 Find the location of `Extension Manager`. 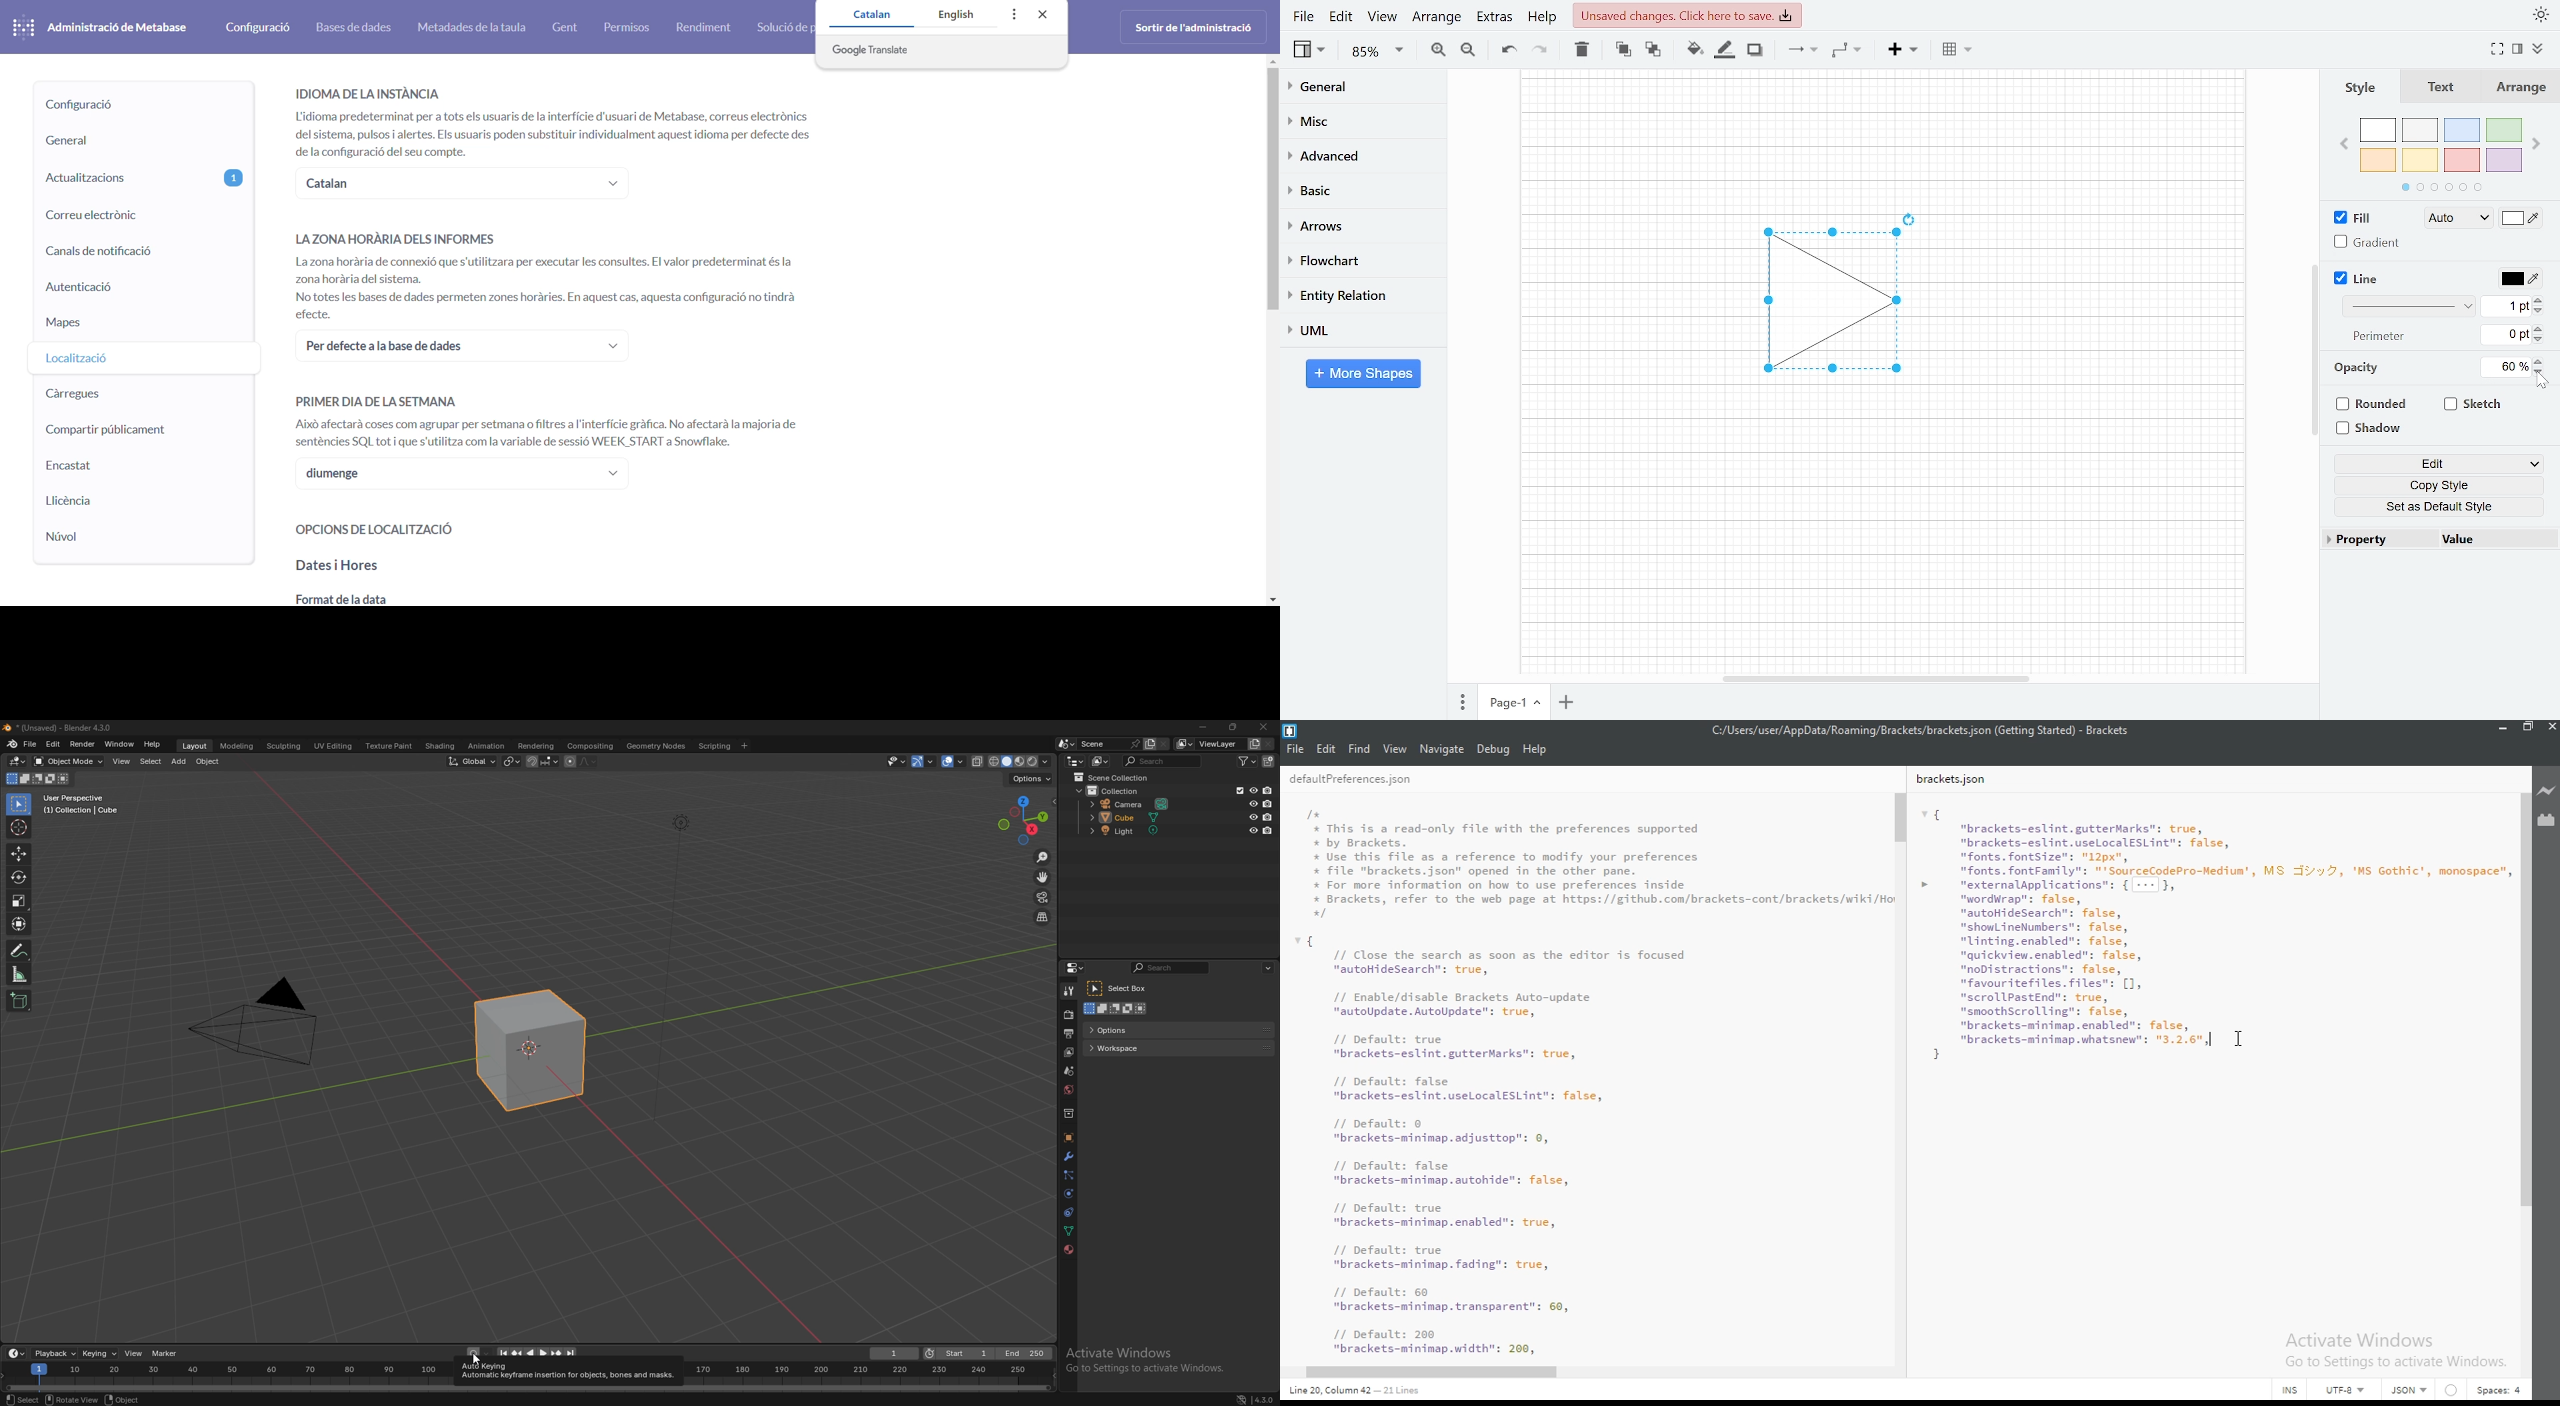

Extension Manager is located at coordinates (2546, 819).